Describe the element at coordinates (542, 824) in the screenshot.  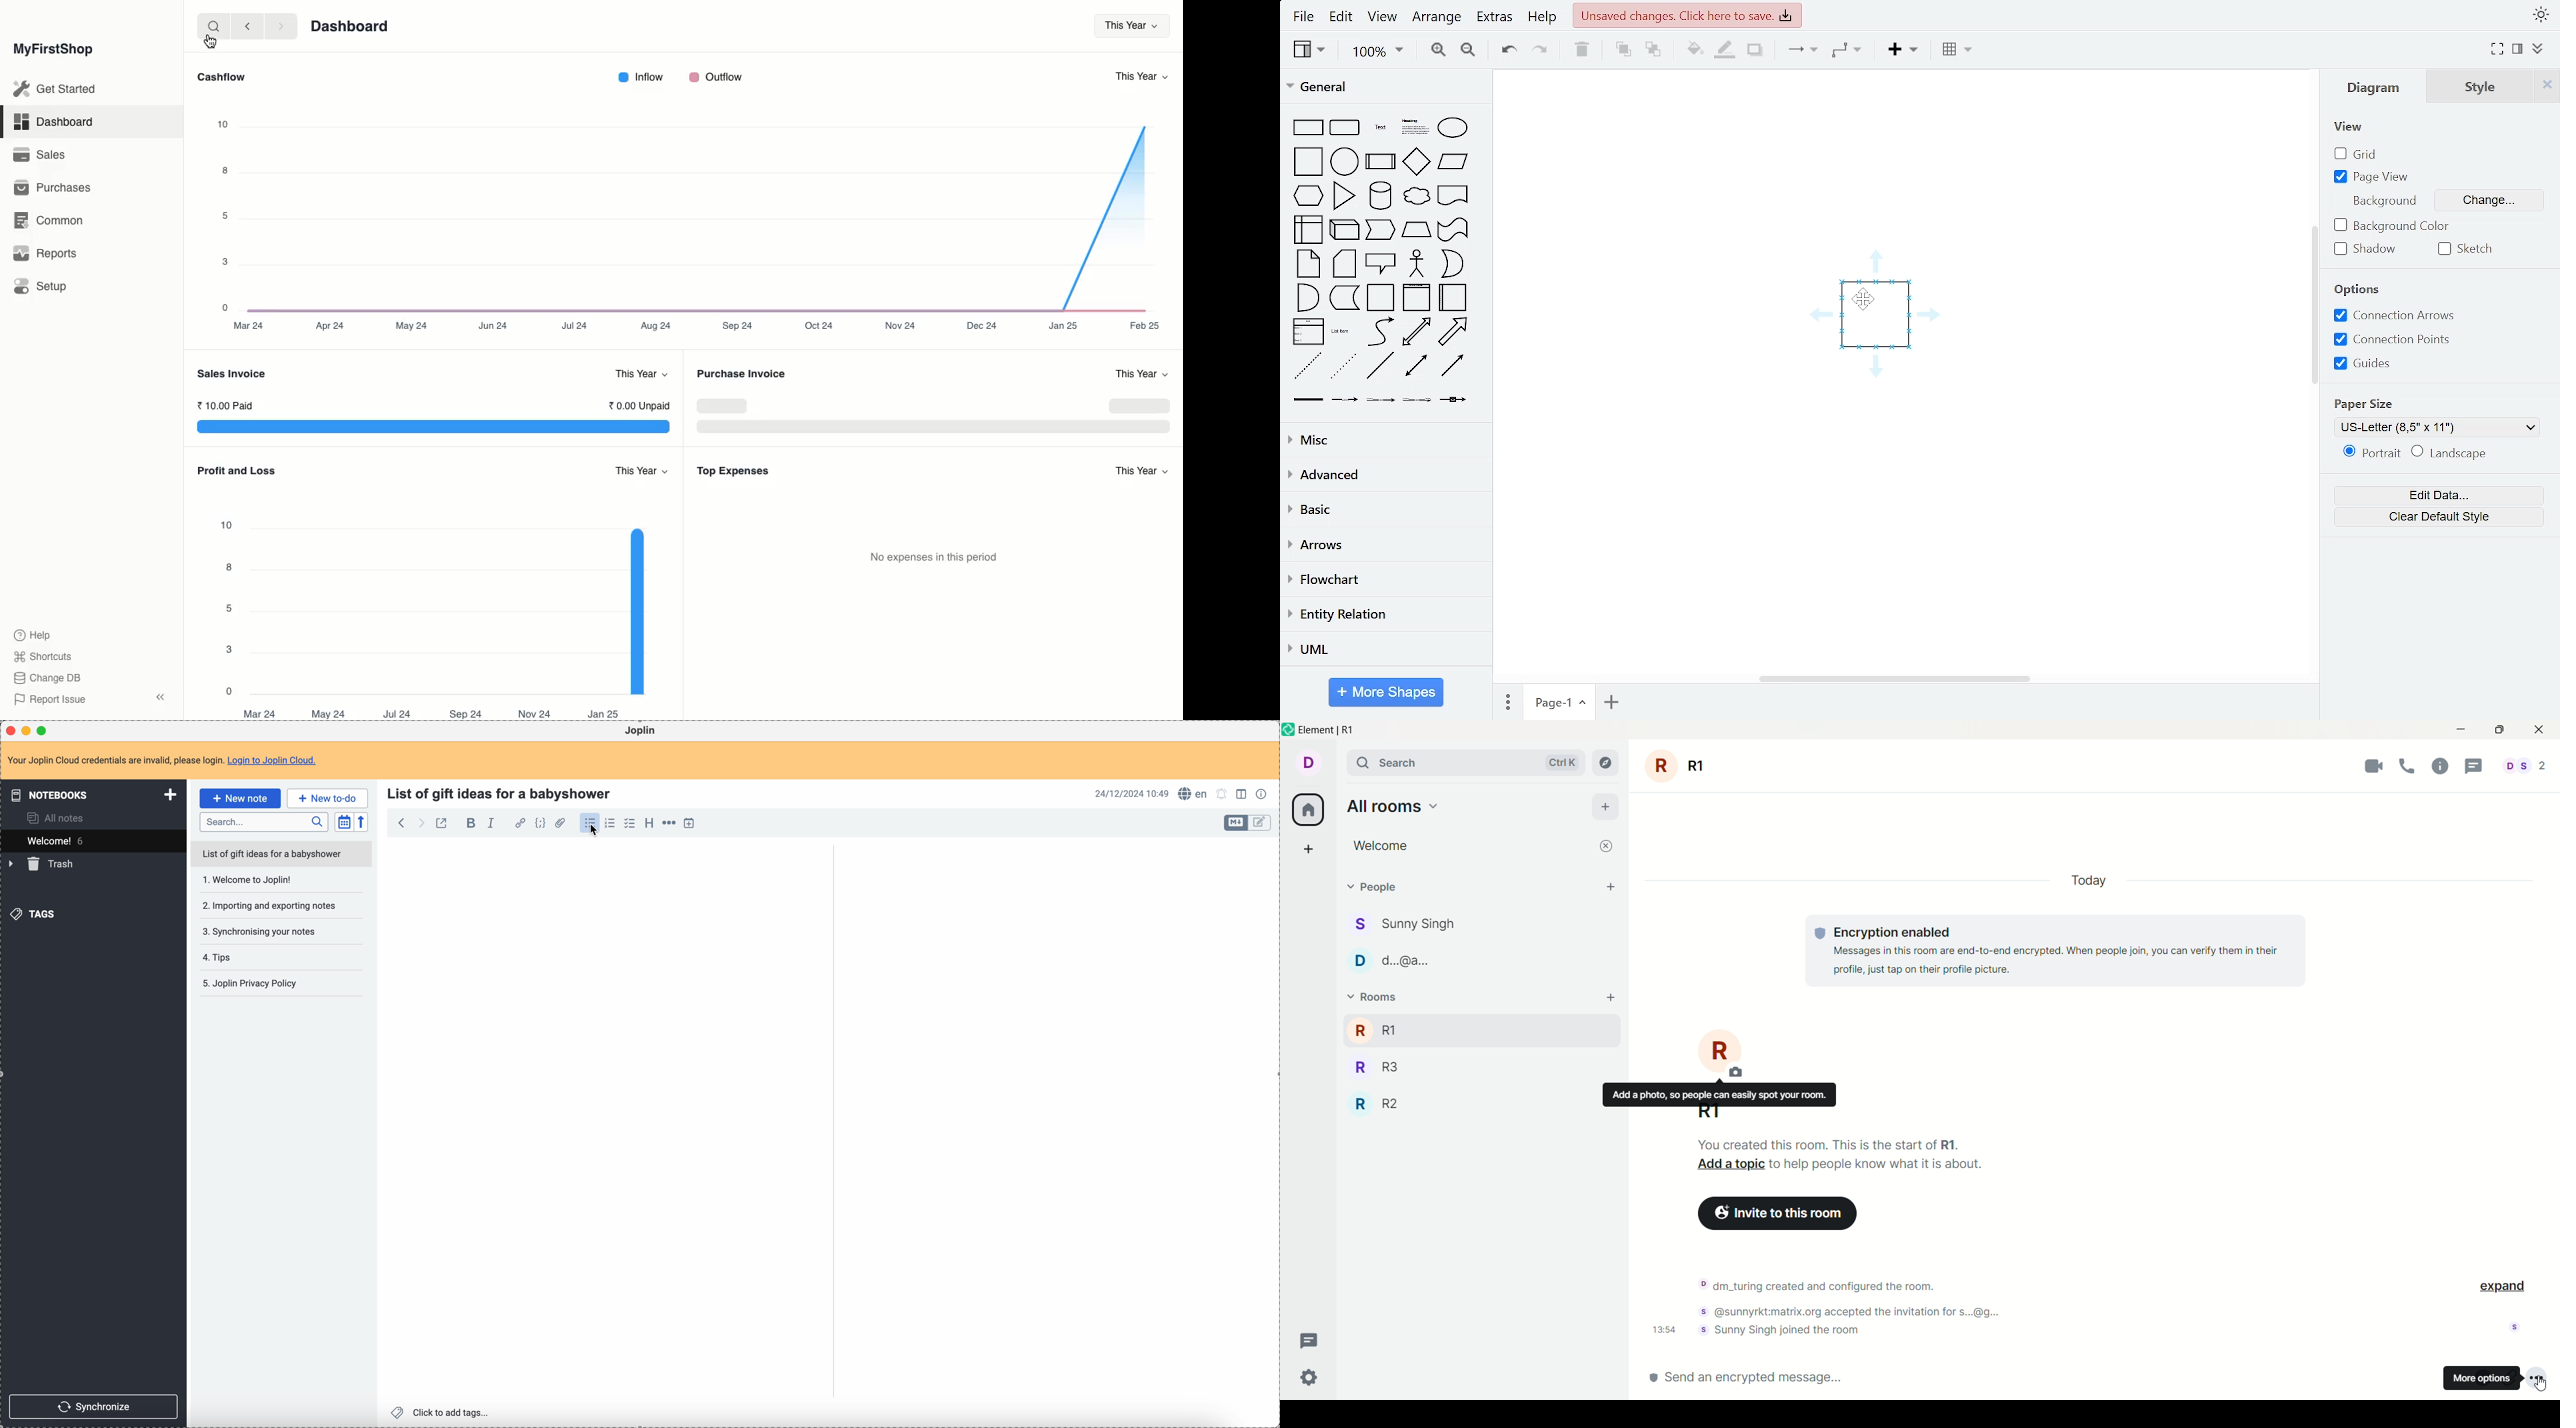
I see `code` at that location.